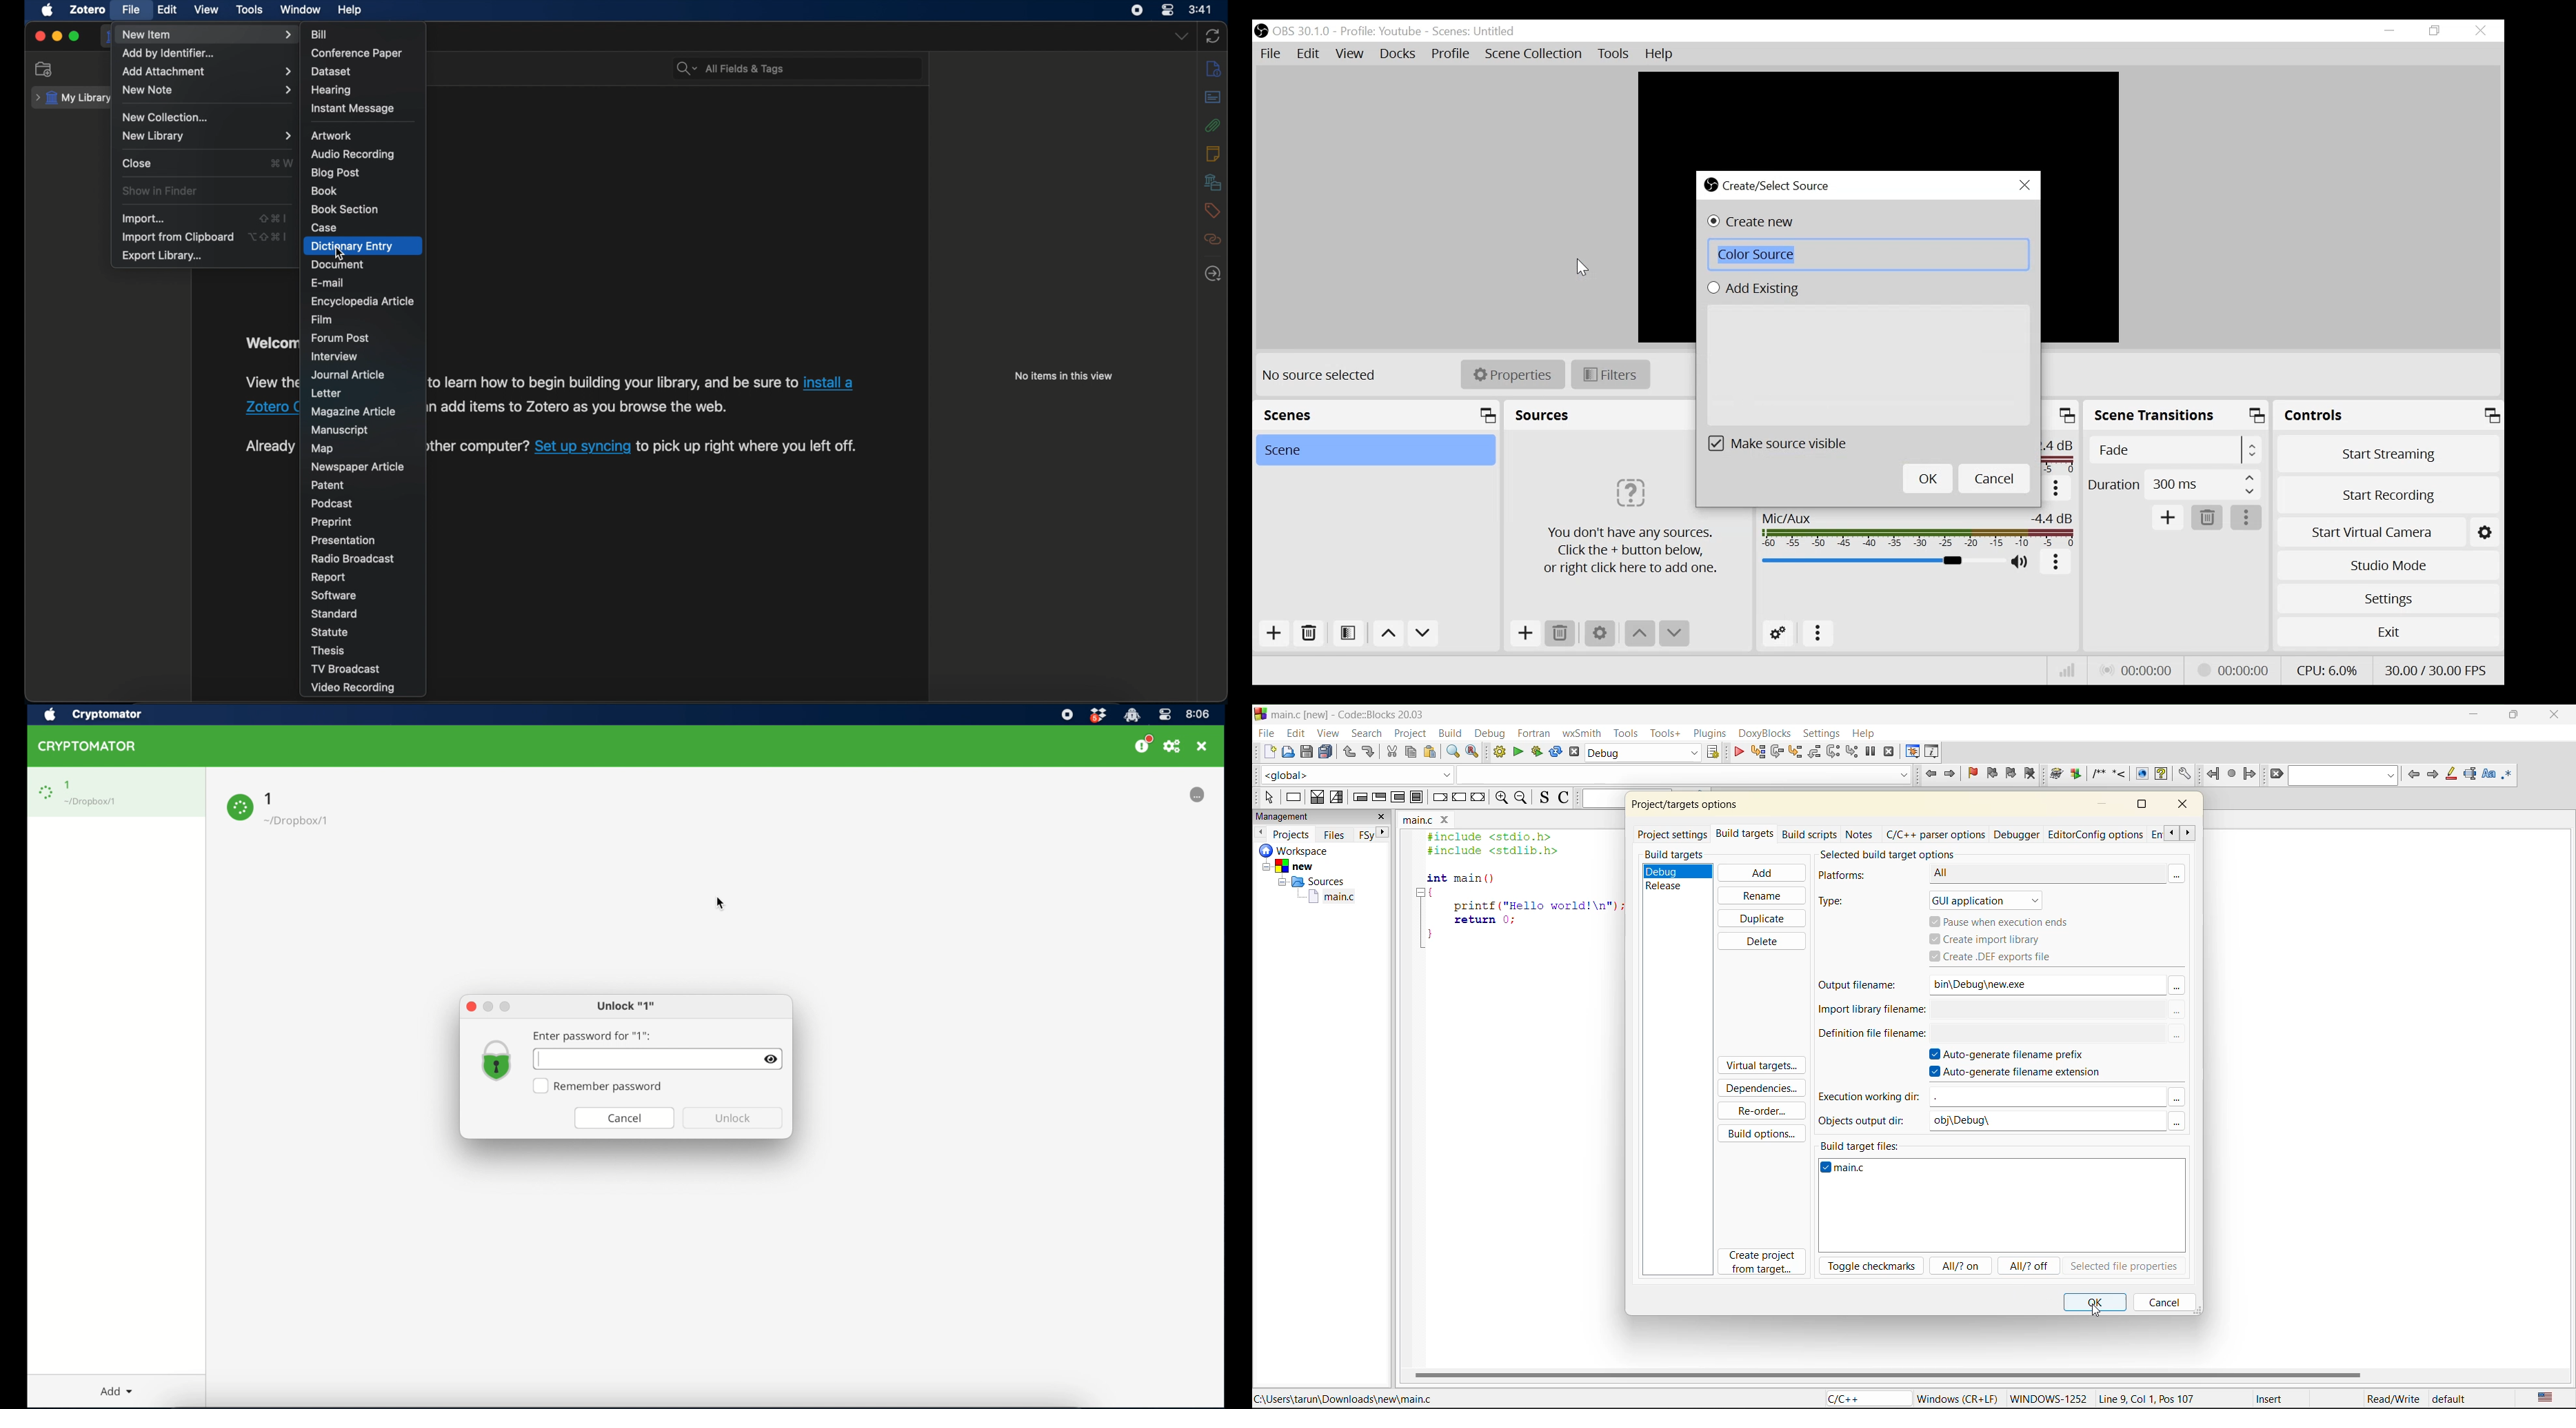 The height and width of the screenshot is (1428, 2576). Describe the element at coordinates (1132, 716) in the screenshot. I see `crytptomator` at that location.